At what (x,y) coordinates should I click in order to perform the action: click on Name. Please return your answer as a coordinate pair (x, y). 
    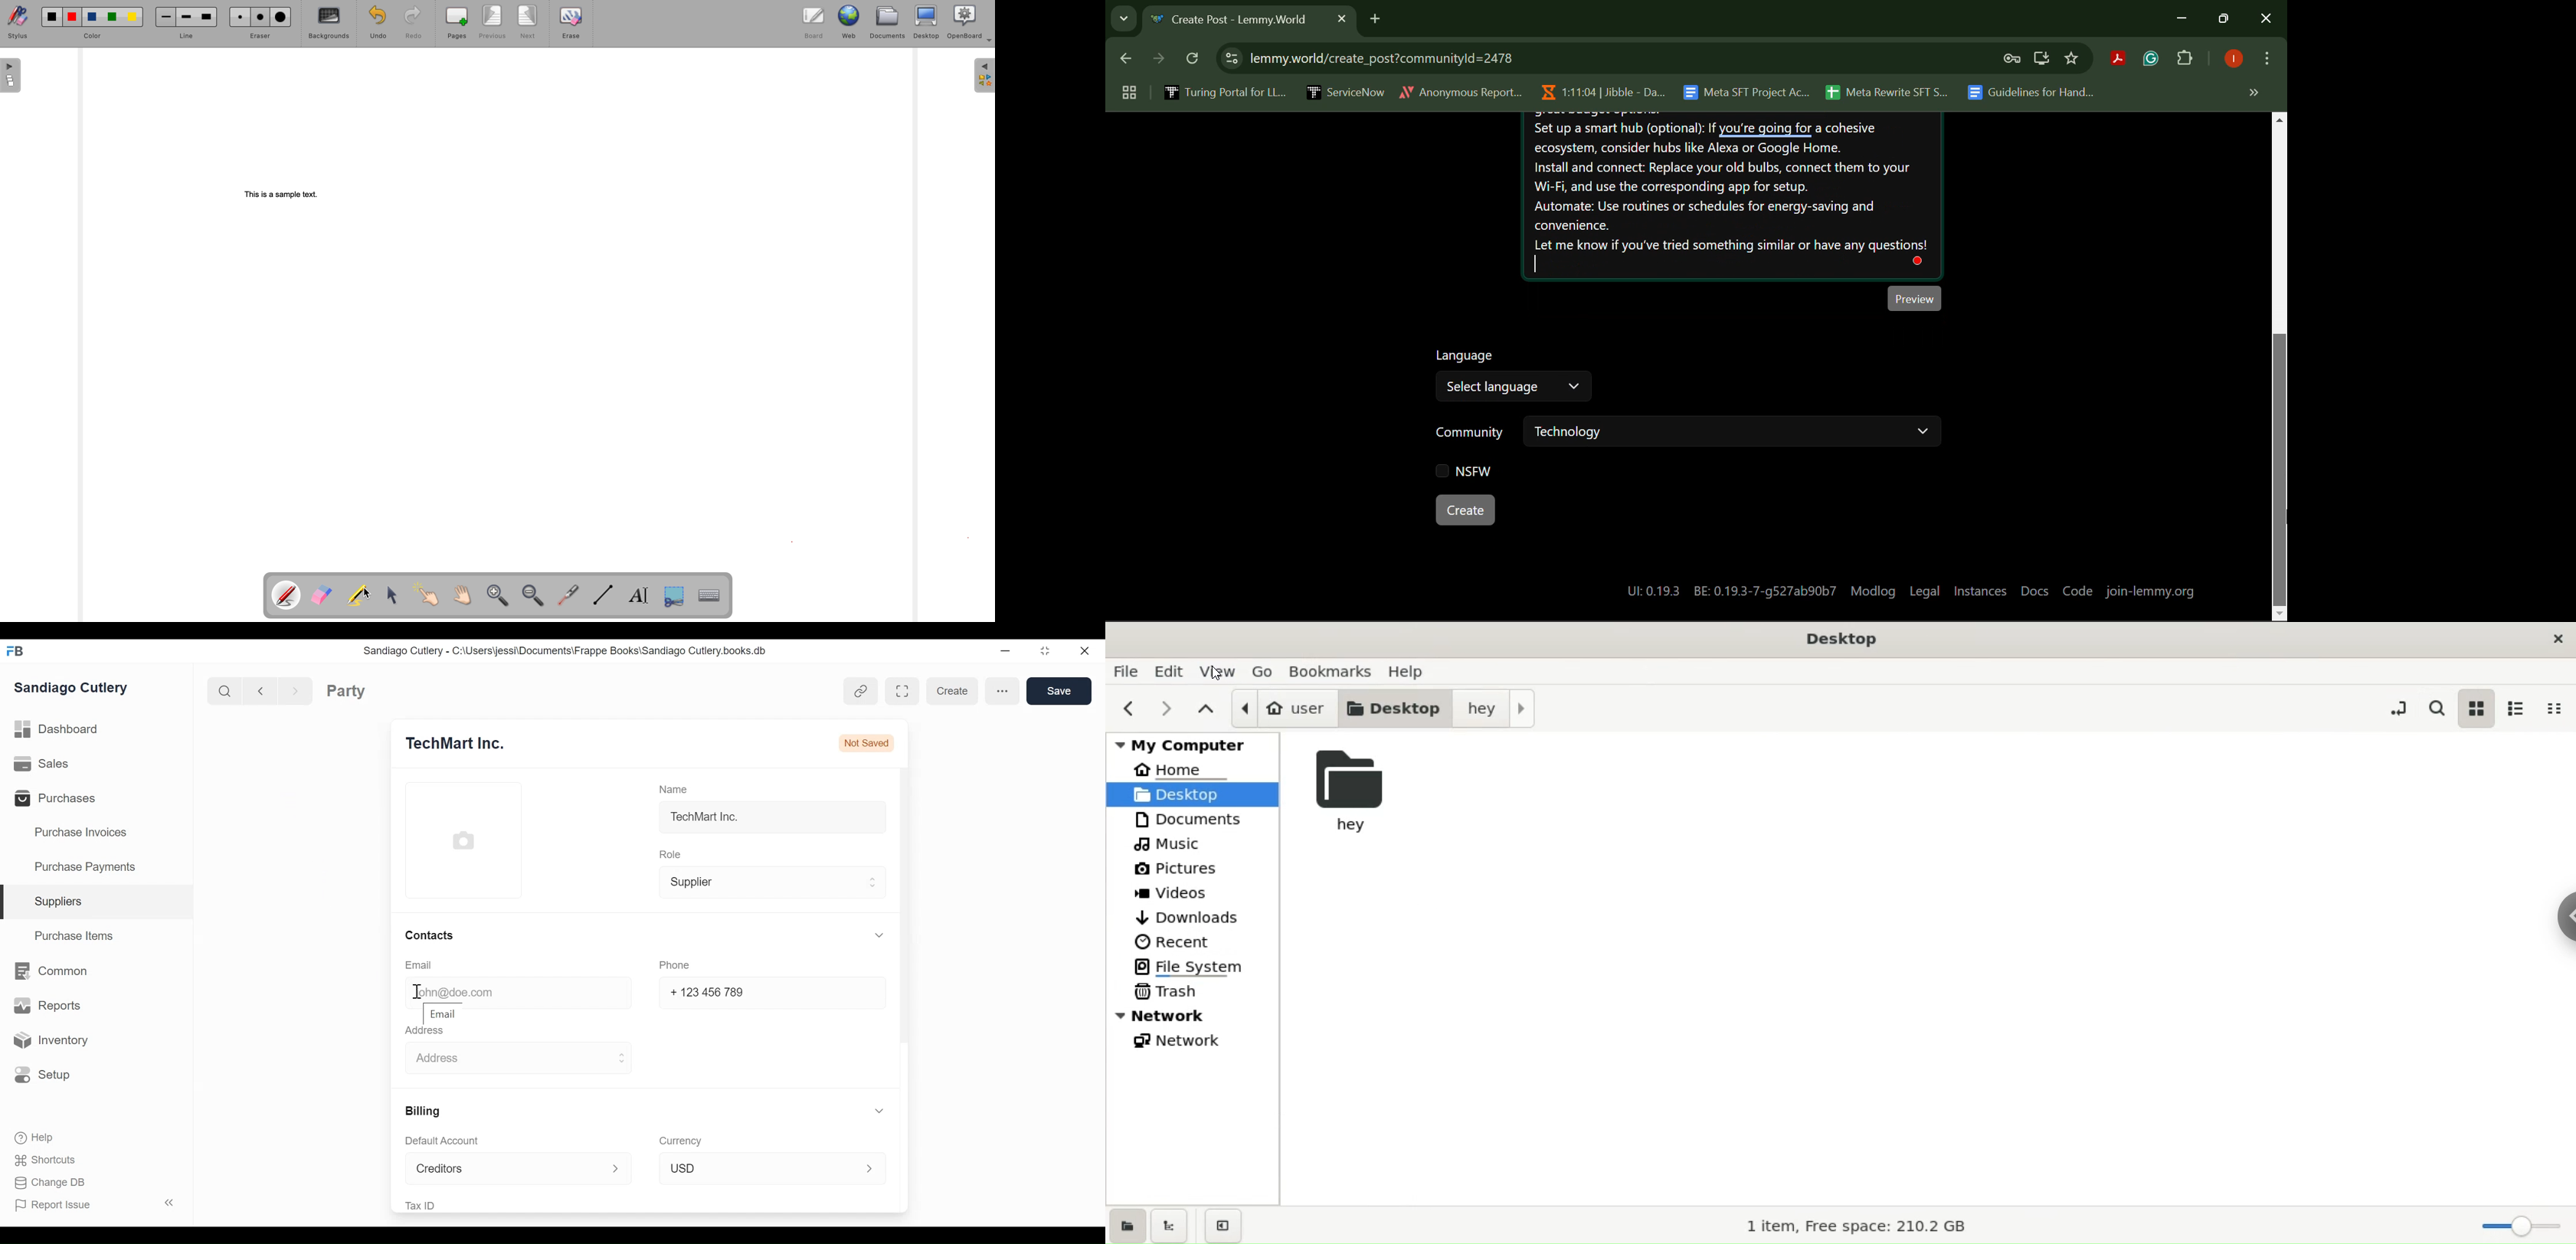
    Looking at the image, I should click on (675, 787).